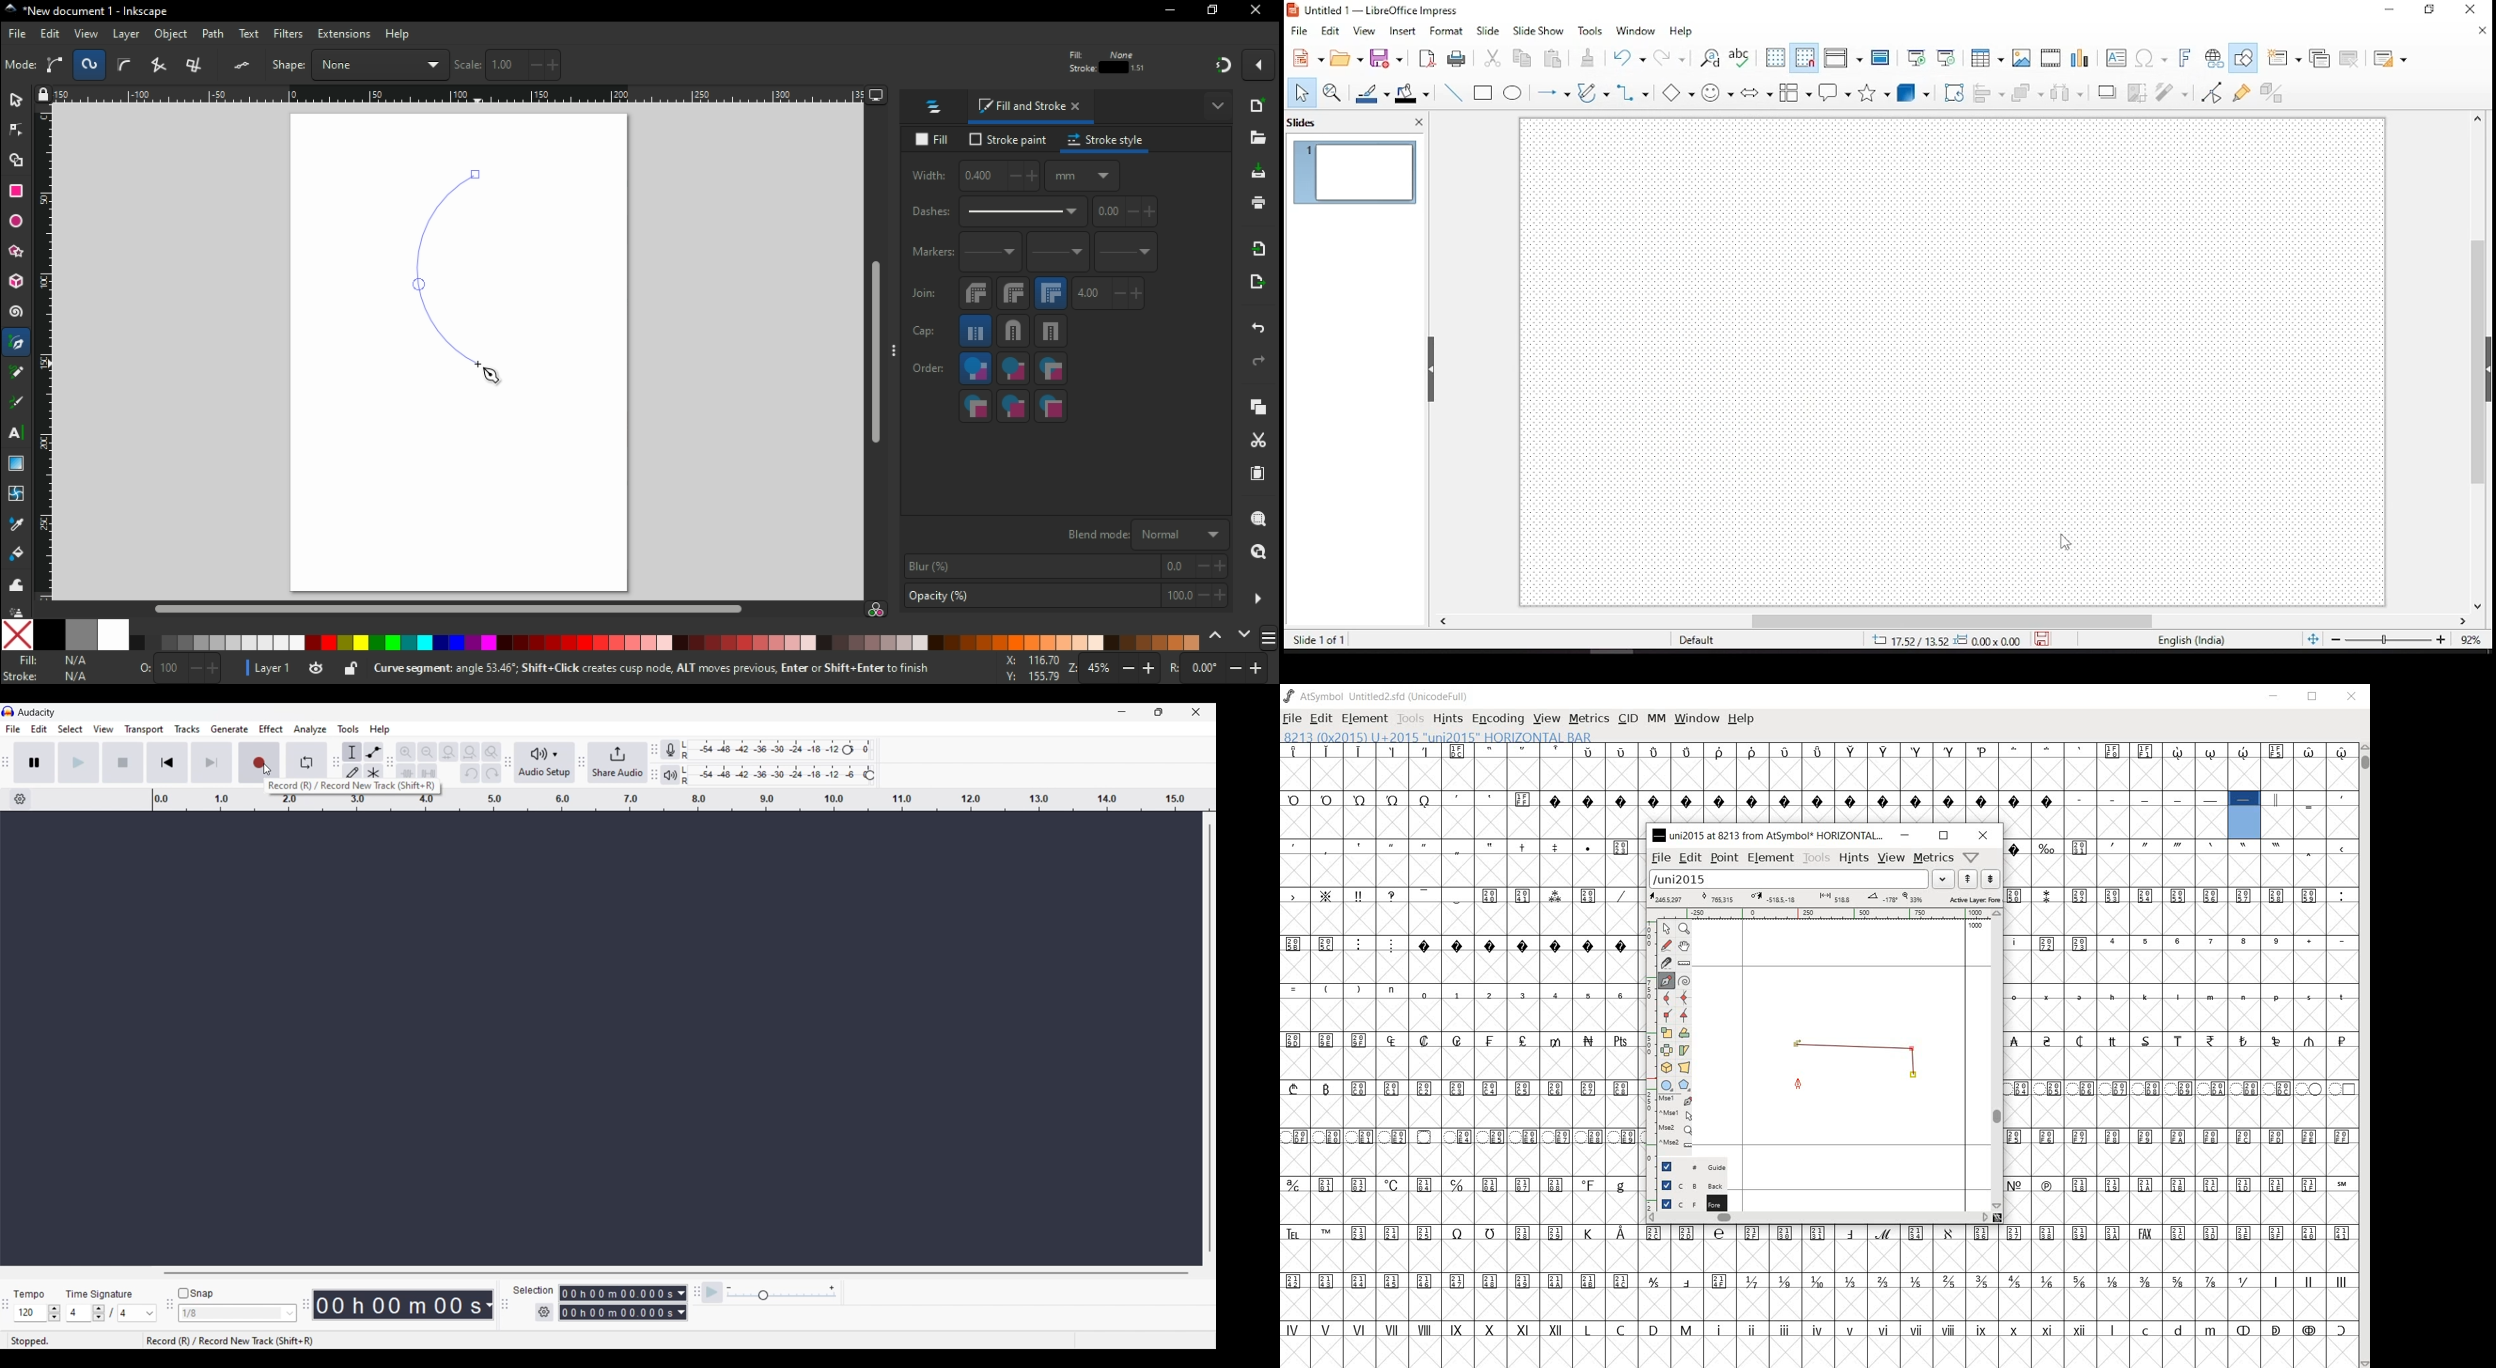 This screenshot has height=1372, width=2520. What do you see at coordinates (398, 1305) in the screenshot?
I see `Recorded audio duration` at bounding box center [398, 1305].